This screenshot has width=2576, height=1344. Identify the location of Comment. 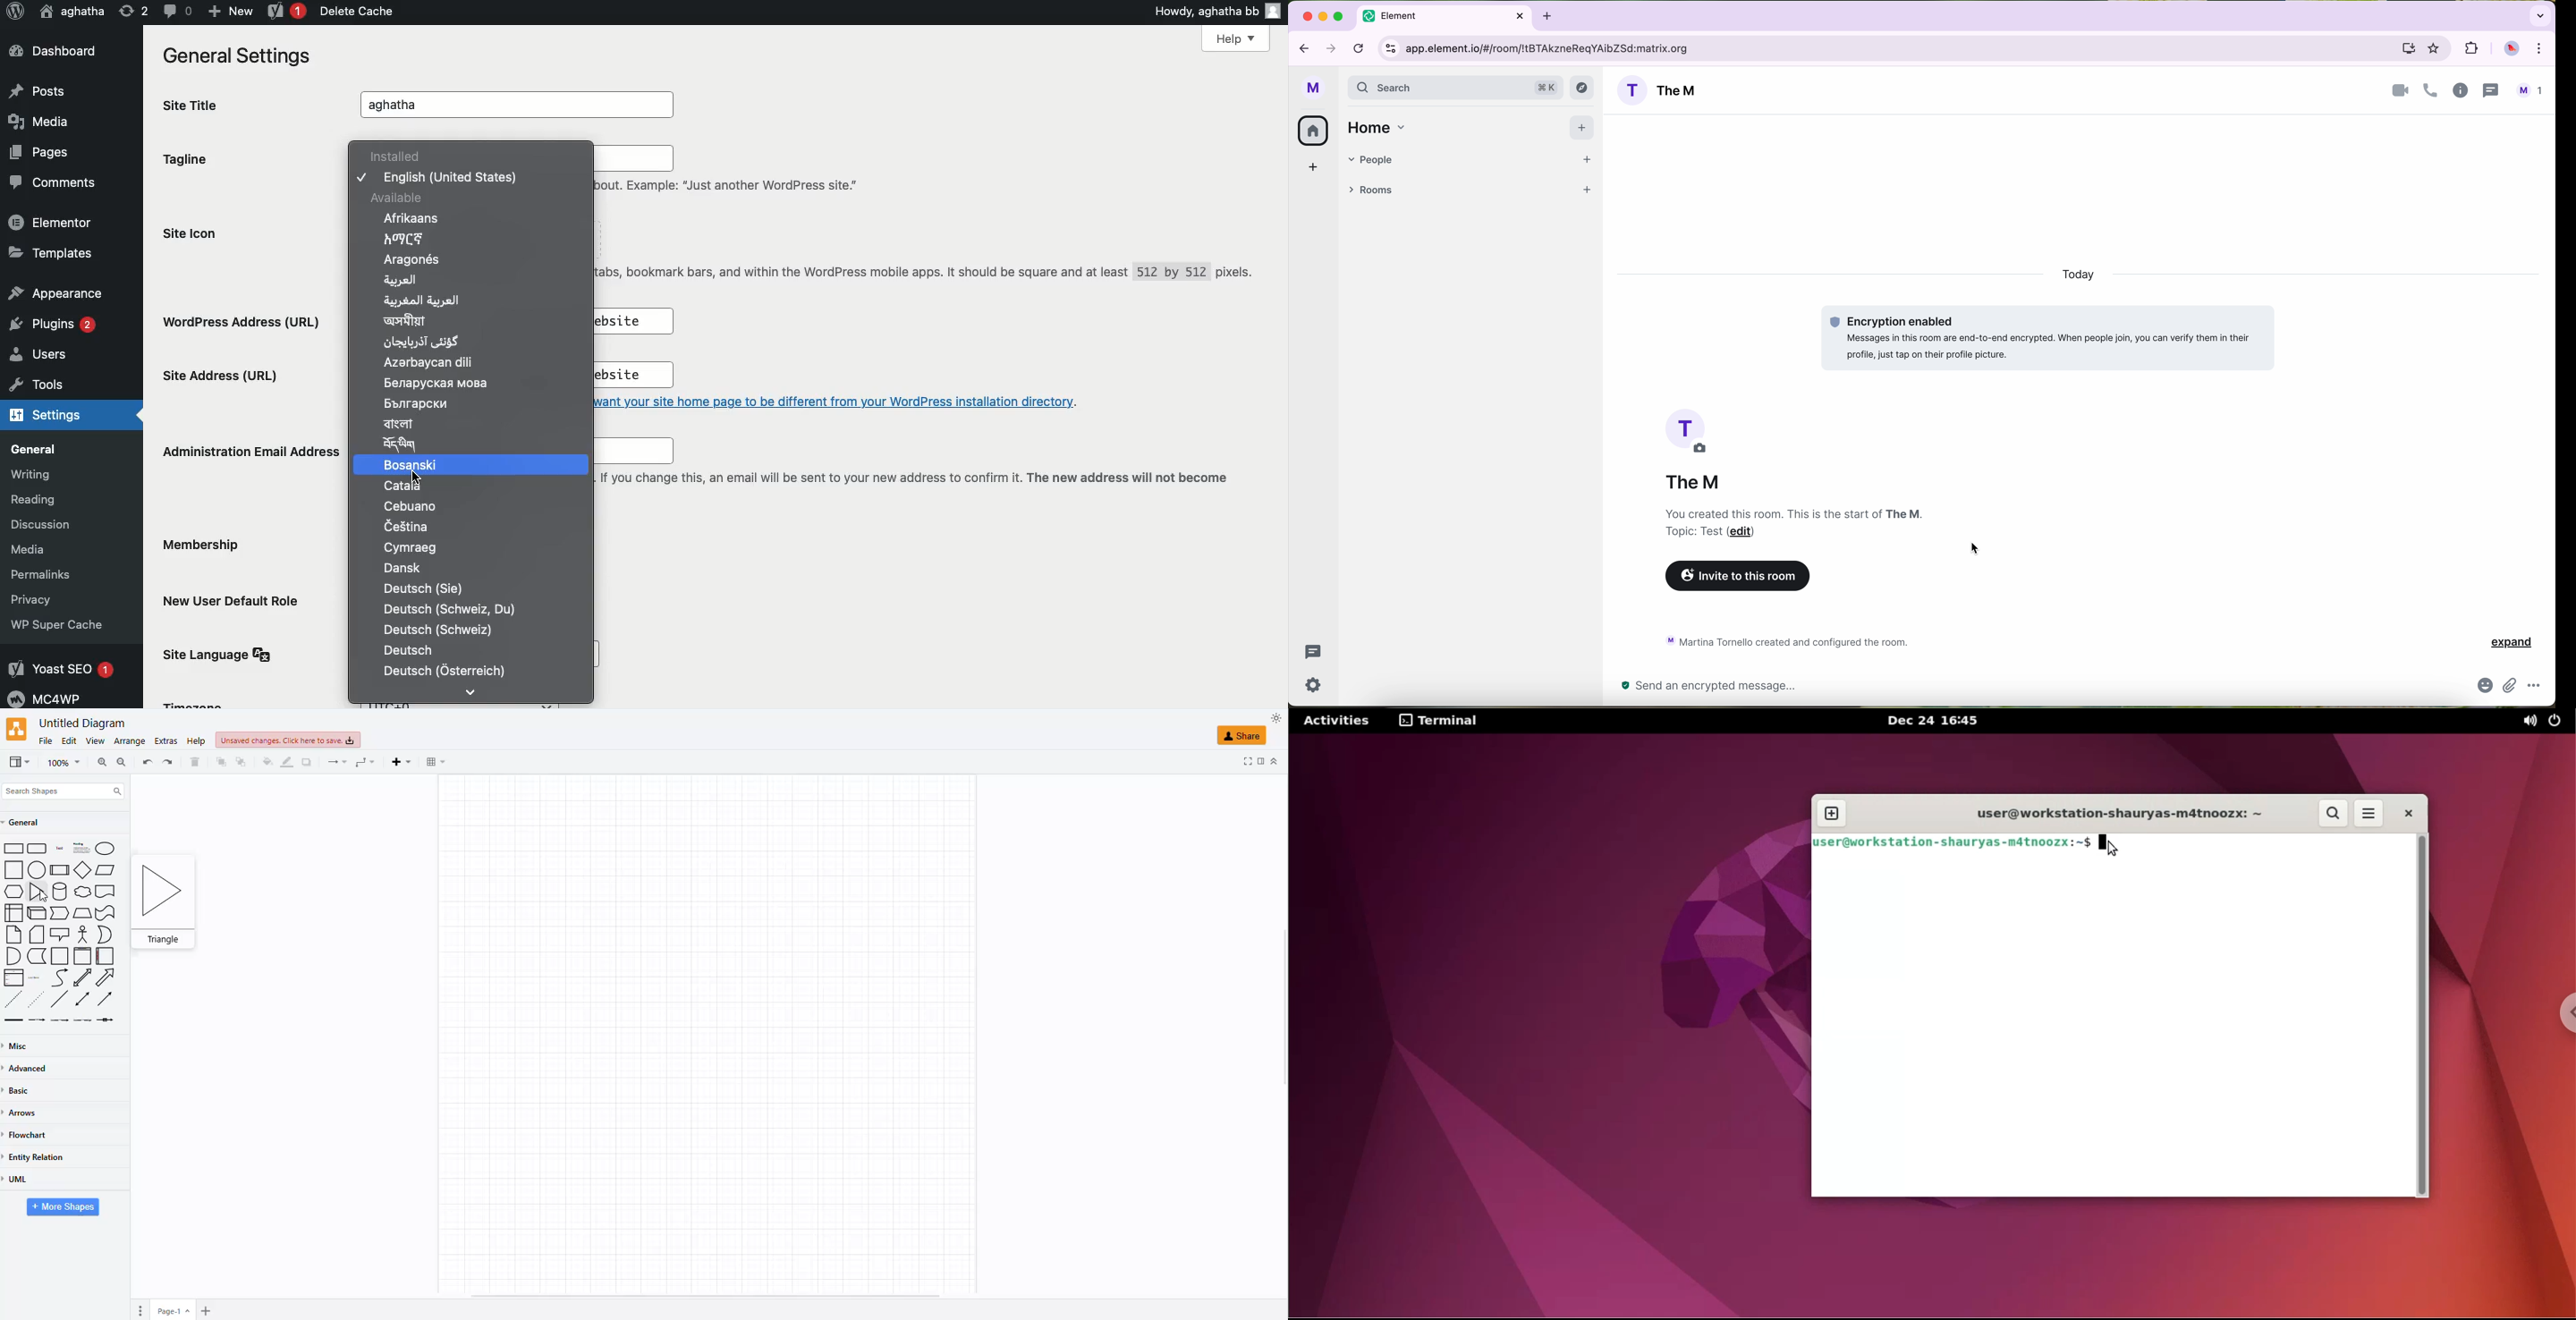
(174, 11).